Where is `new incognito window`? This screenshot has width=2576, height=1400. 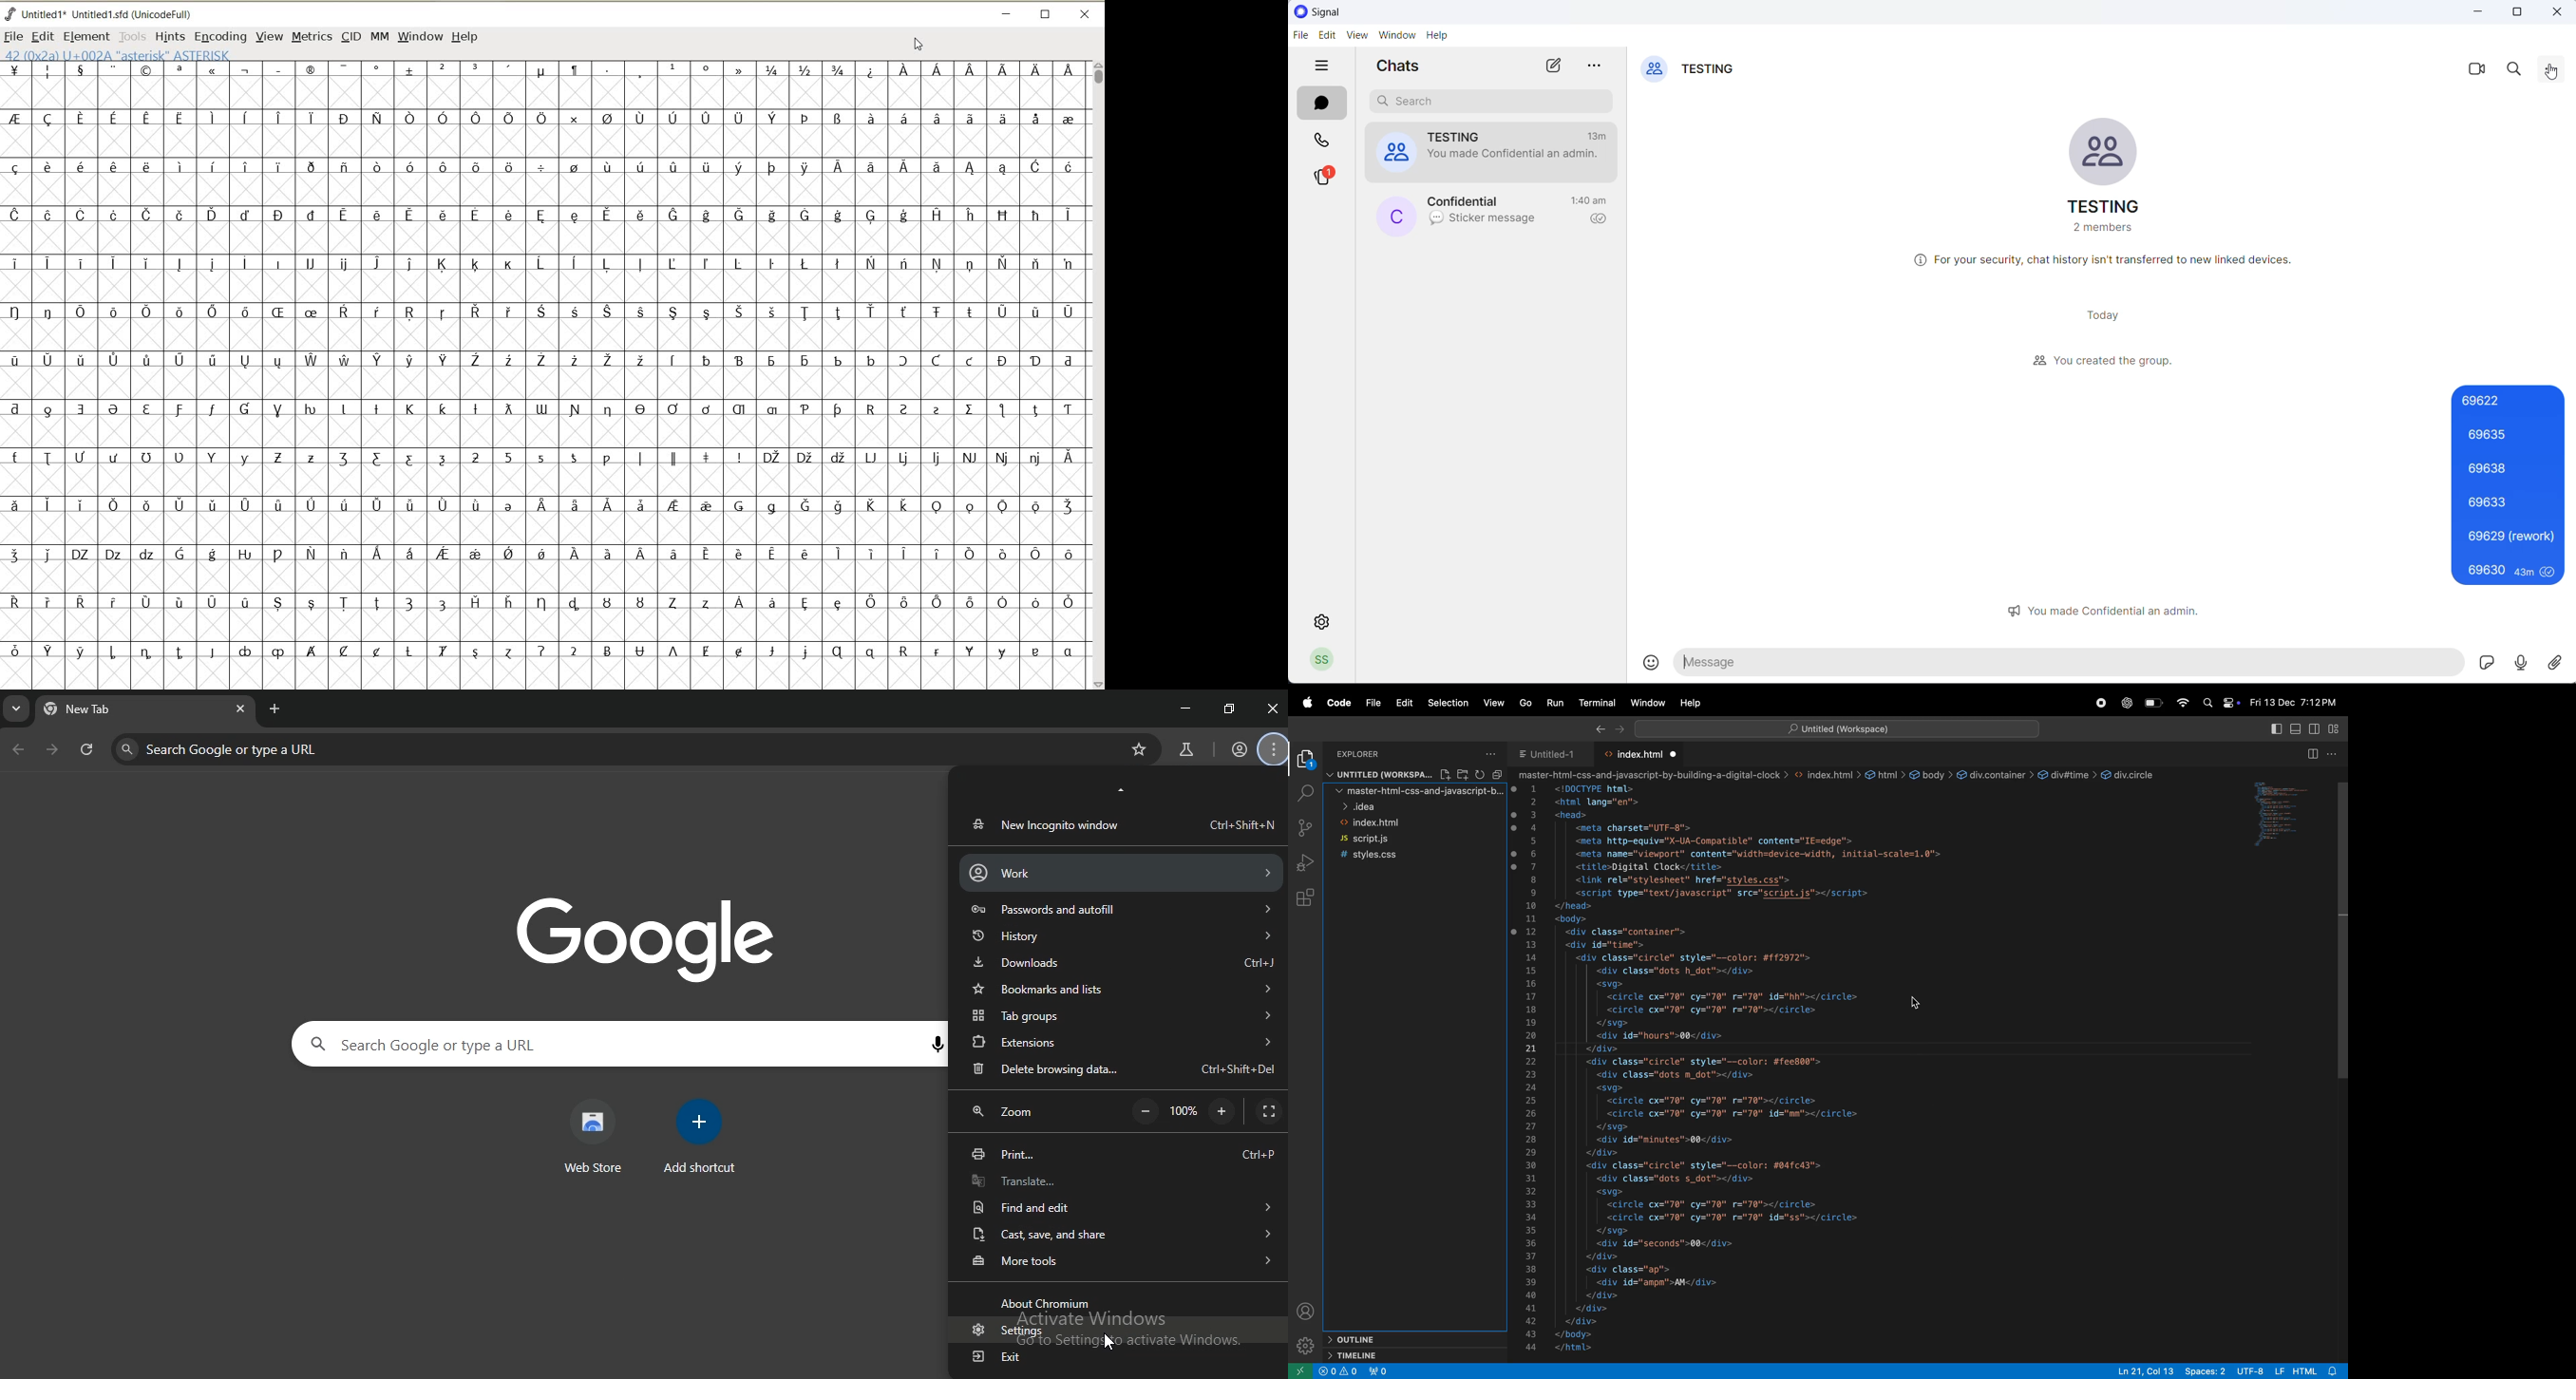
new incognito window is located at coordinates (1121, 824).